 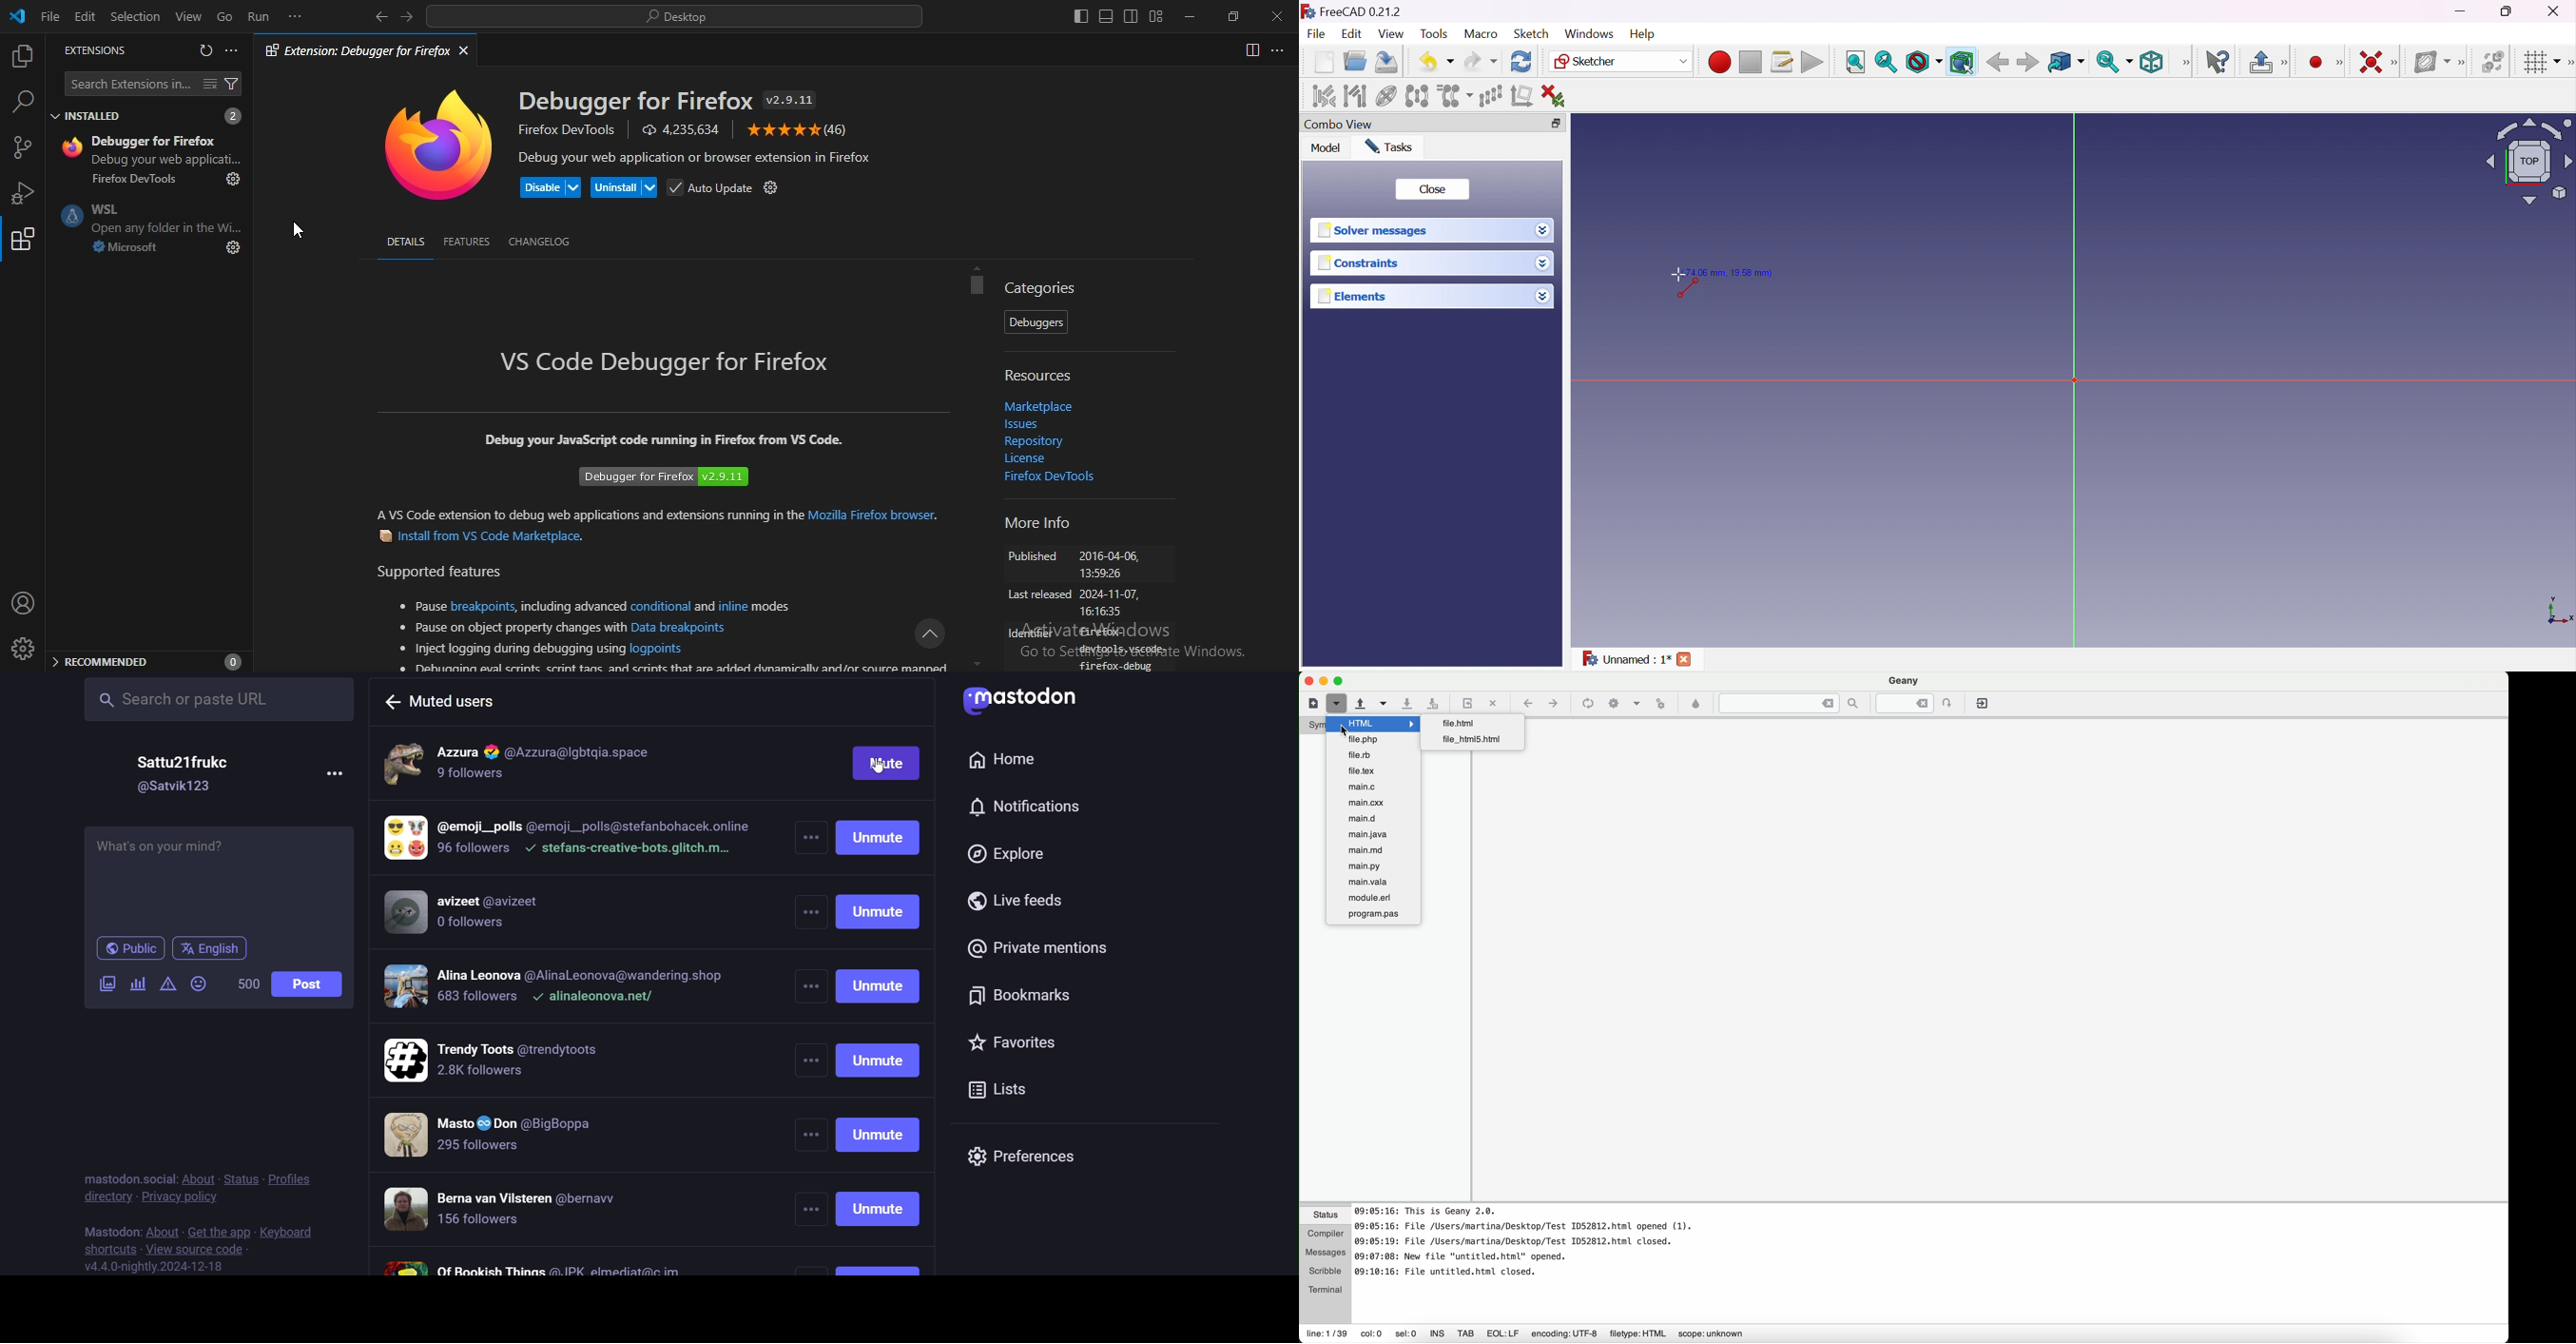 What do you see at coordinates (706, 187) in the screenshot?
I see `auto update` at bounding box center [706, 187].